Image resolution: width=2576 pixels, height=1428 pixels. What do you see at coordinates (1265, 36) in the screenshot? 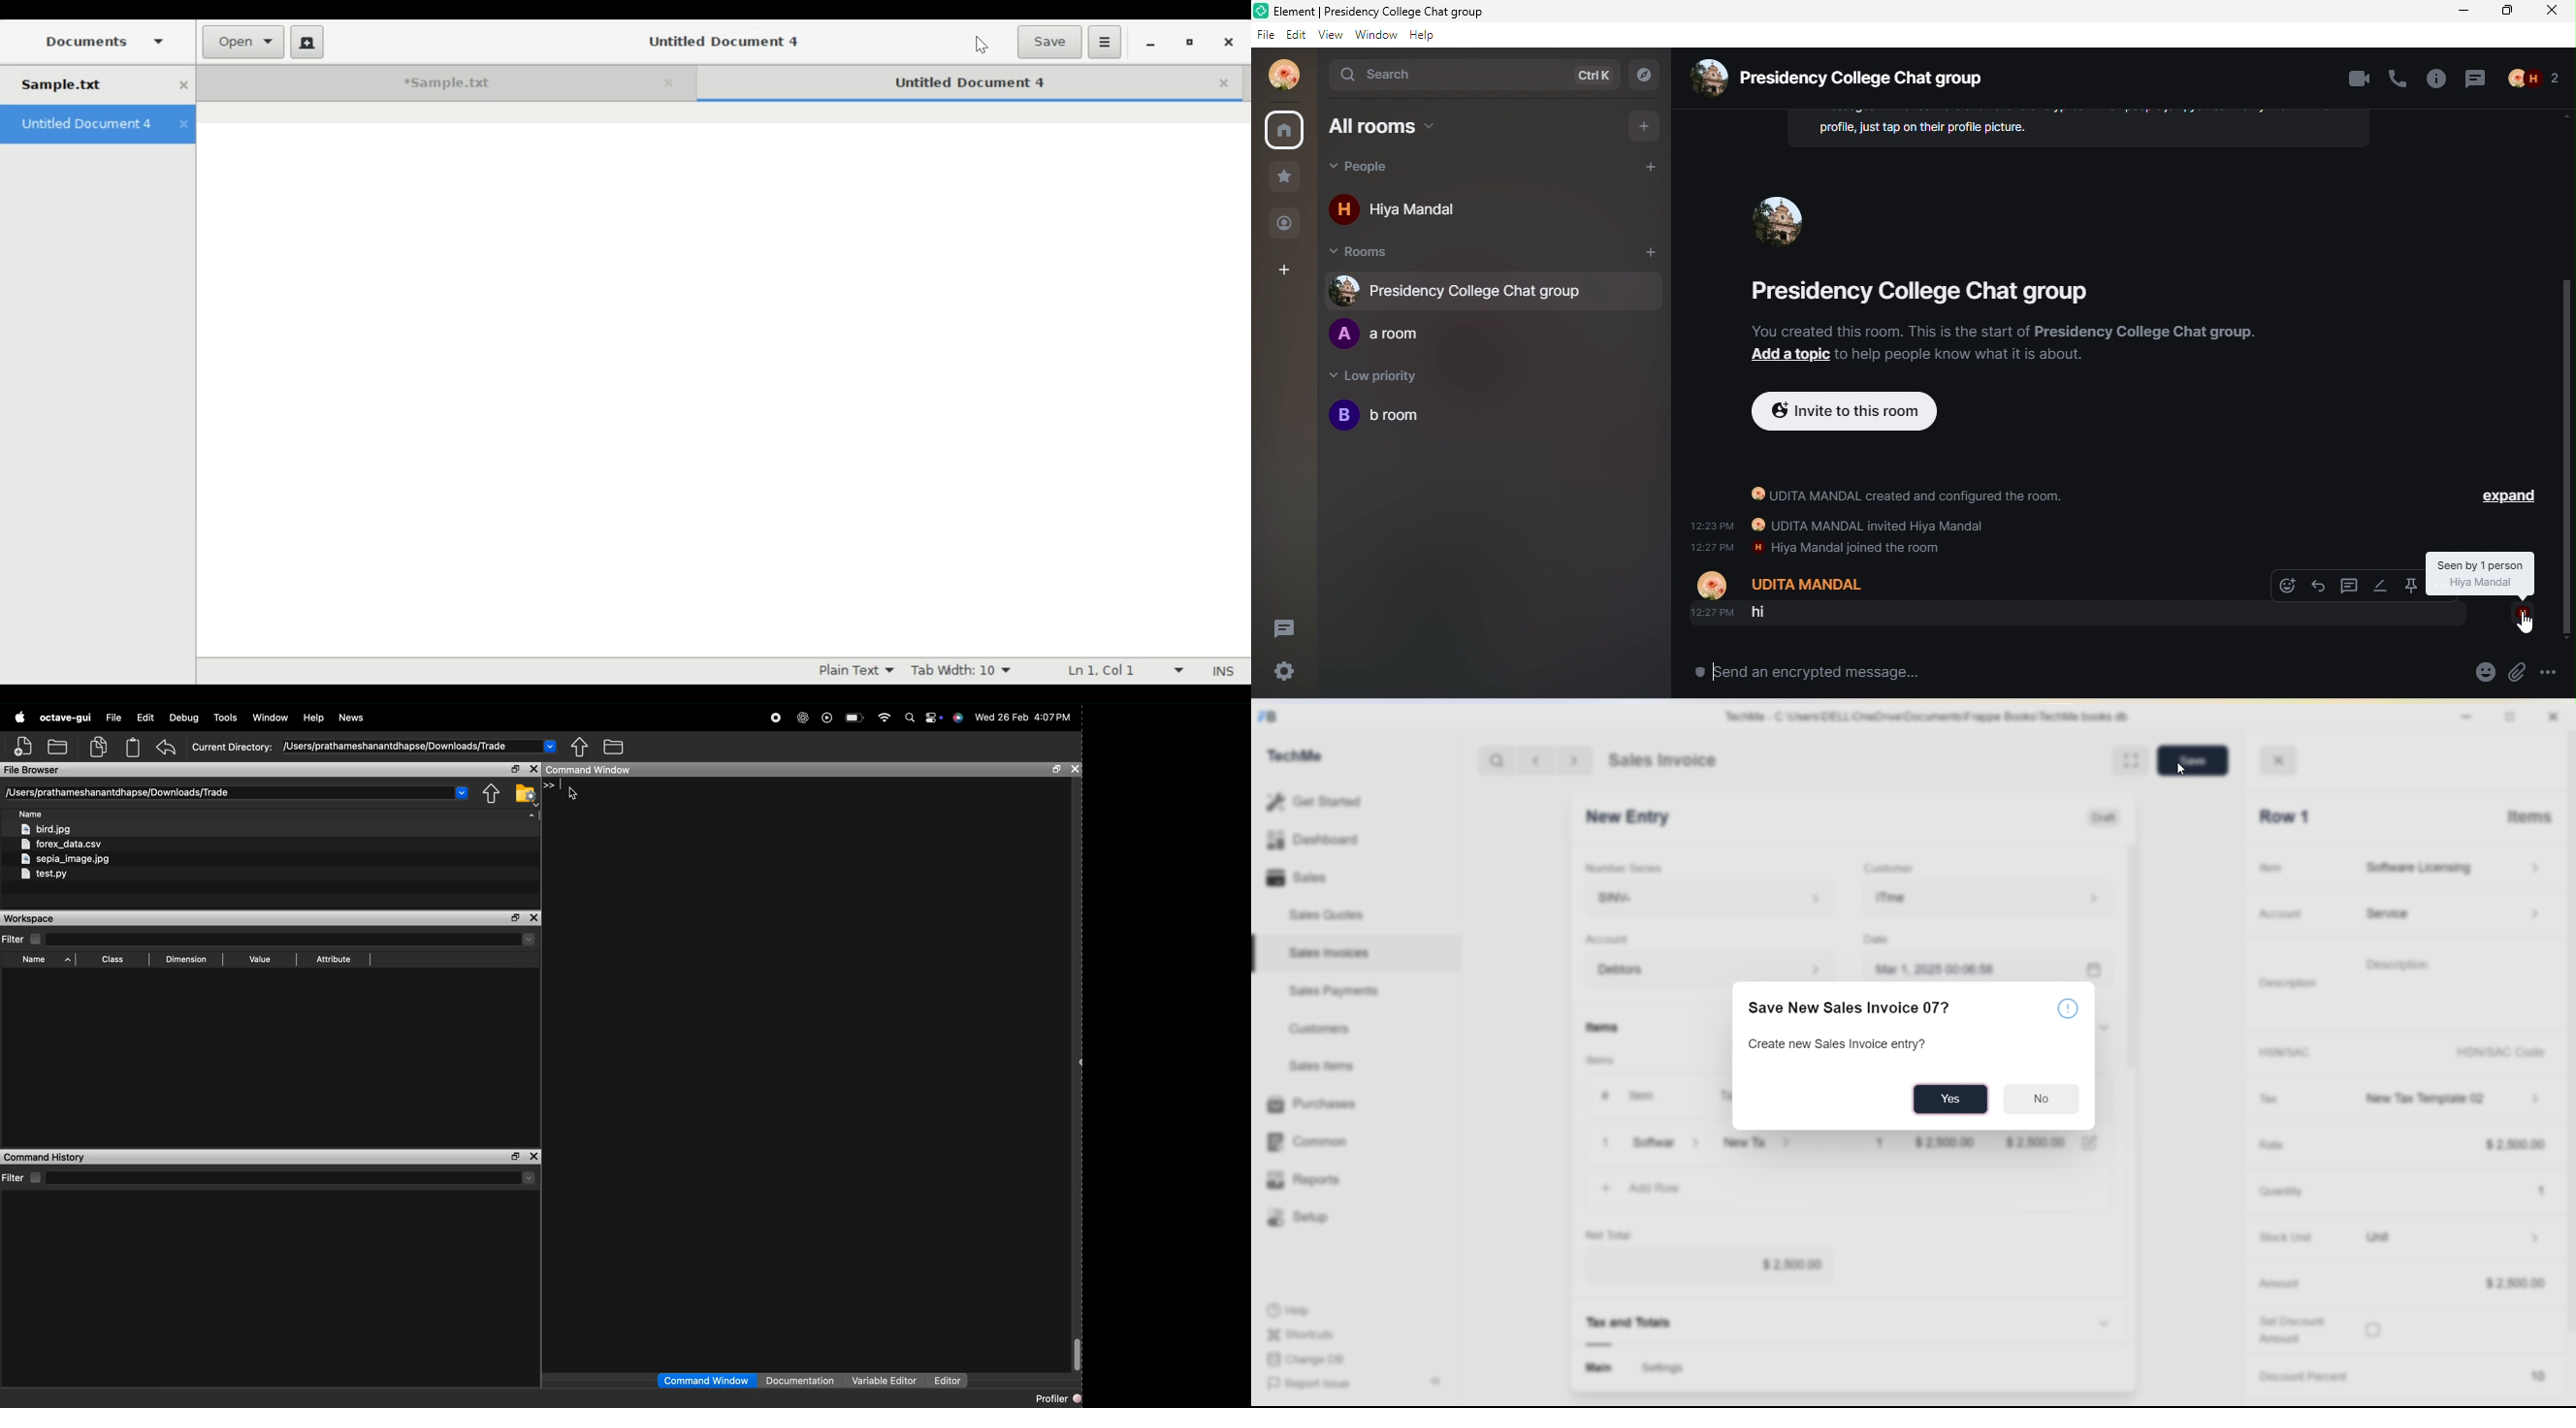
I see `file` at bounding box center [1265, 36].